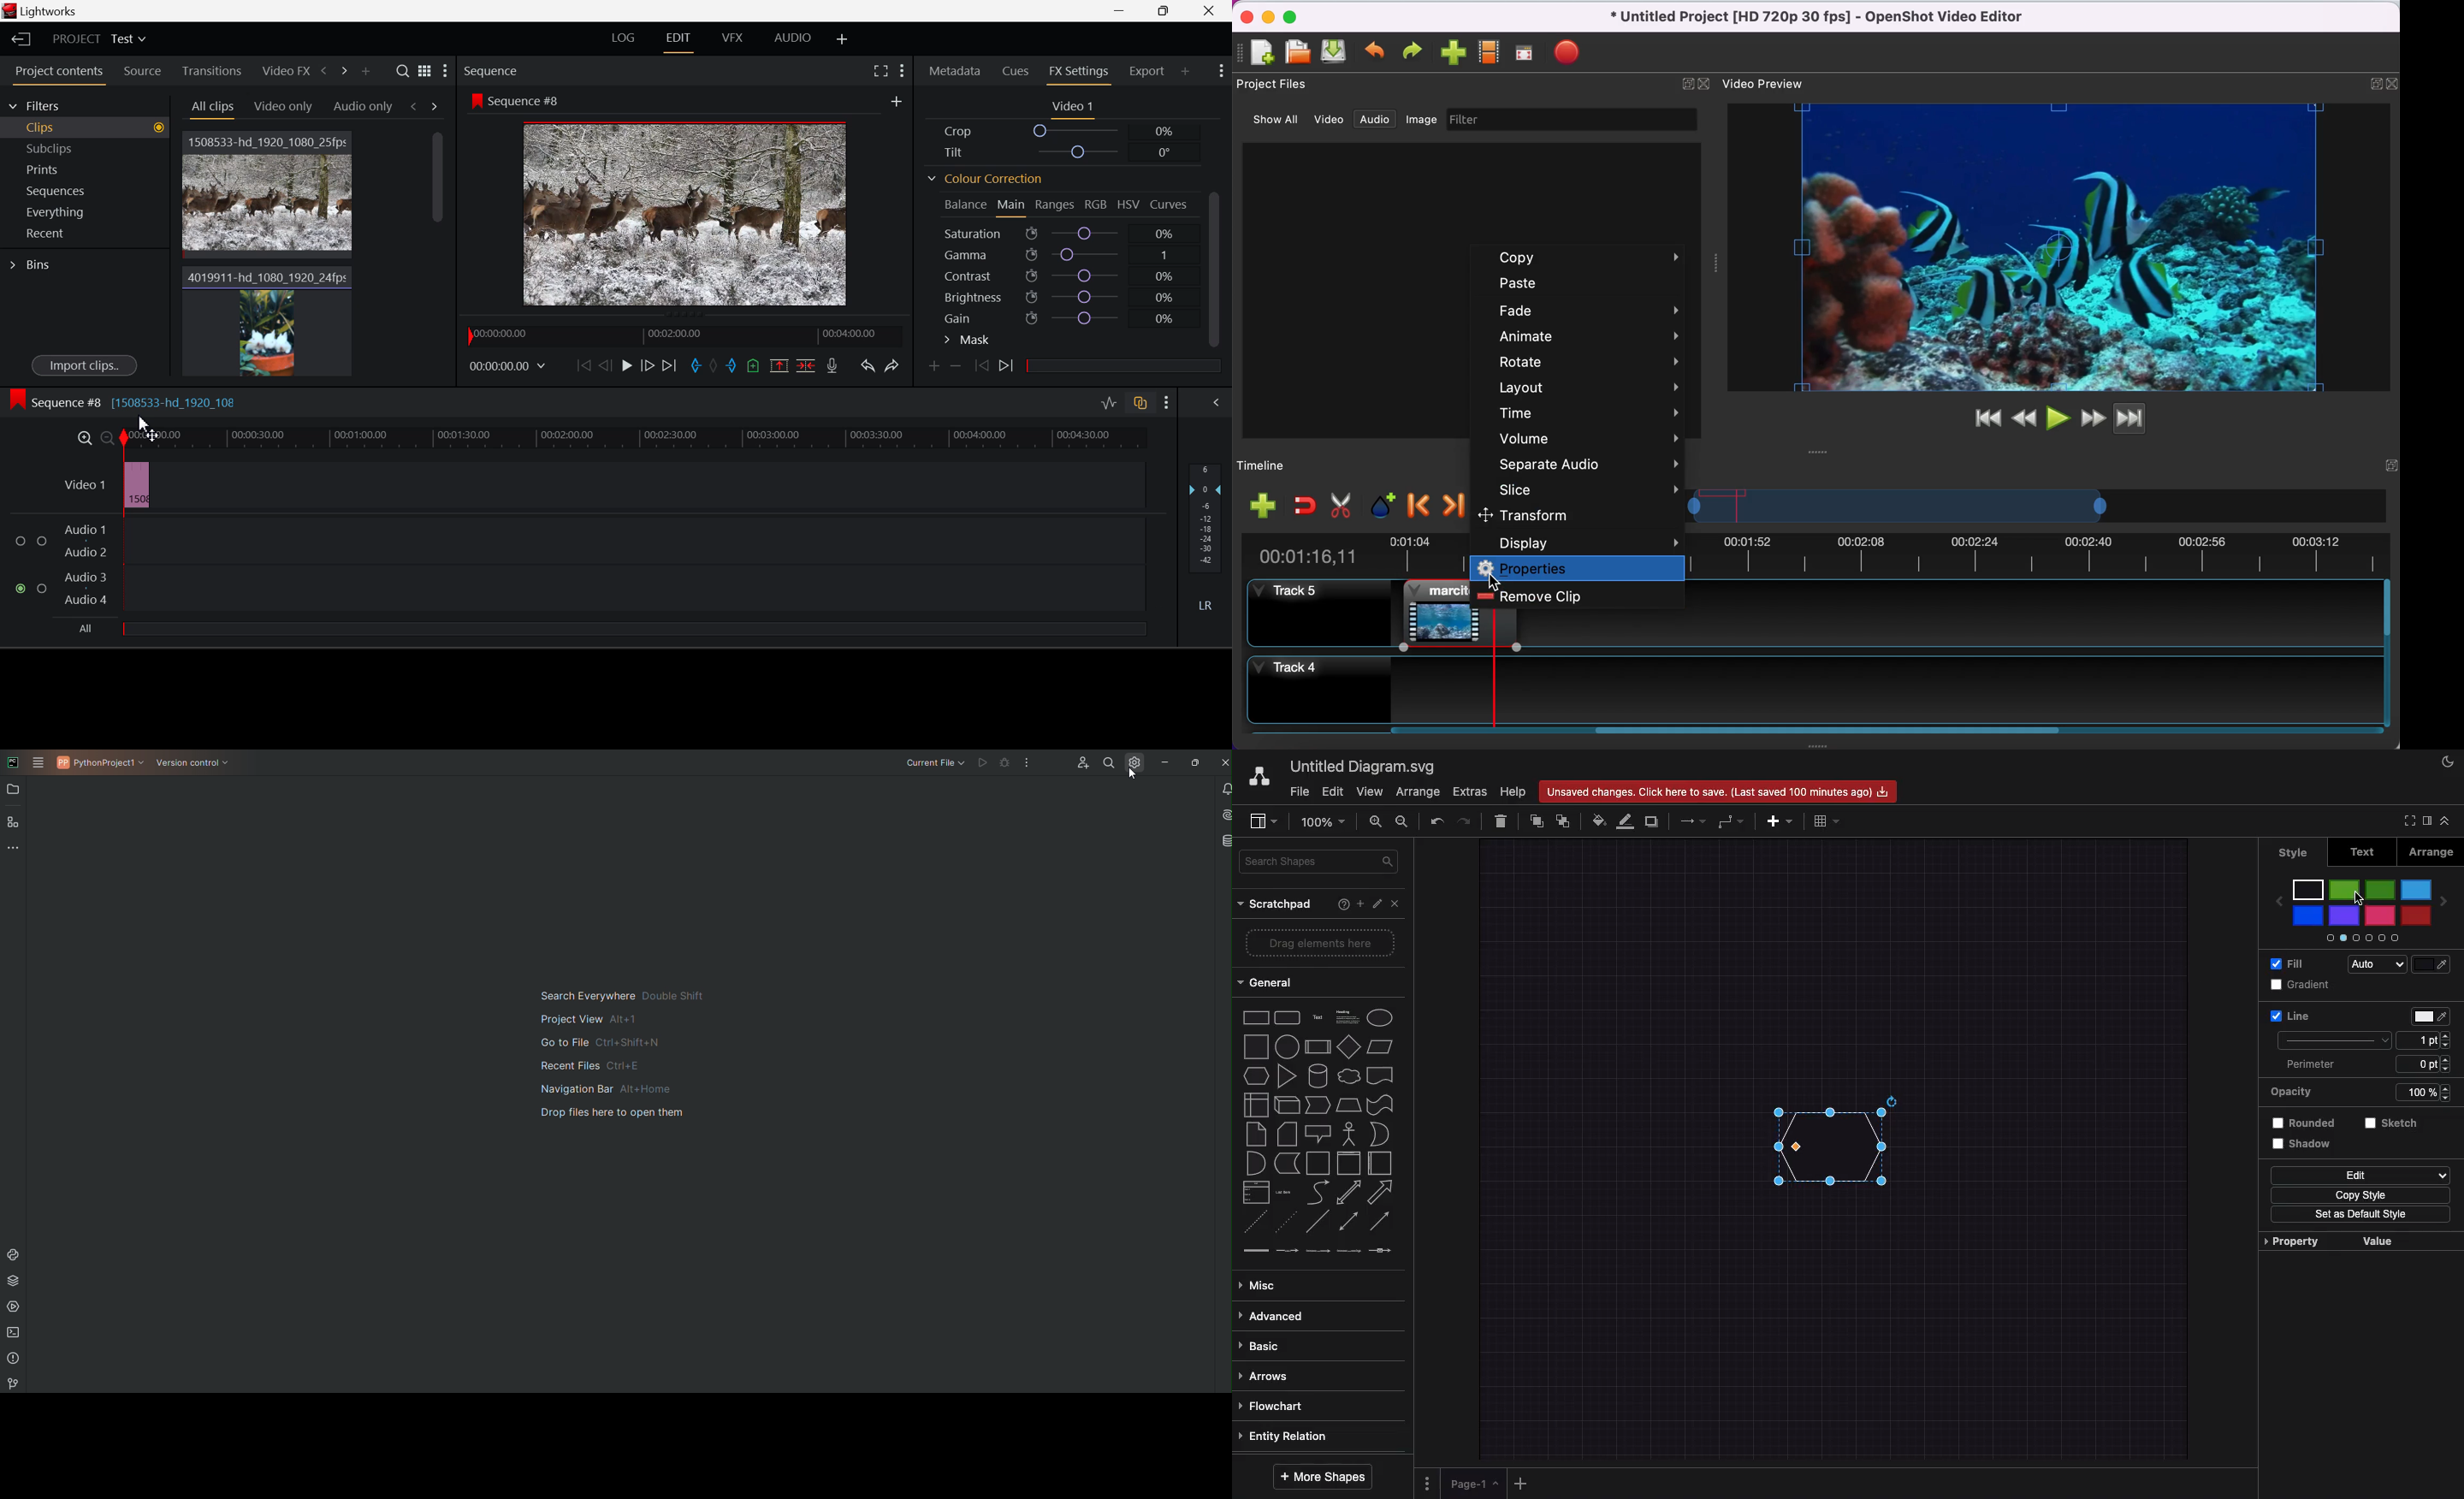 The image size is (2464, 1512). I want to click on Add Panel, so click(1186, 73).